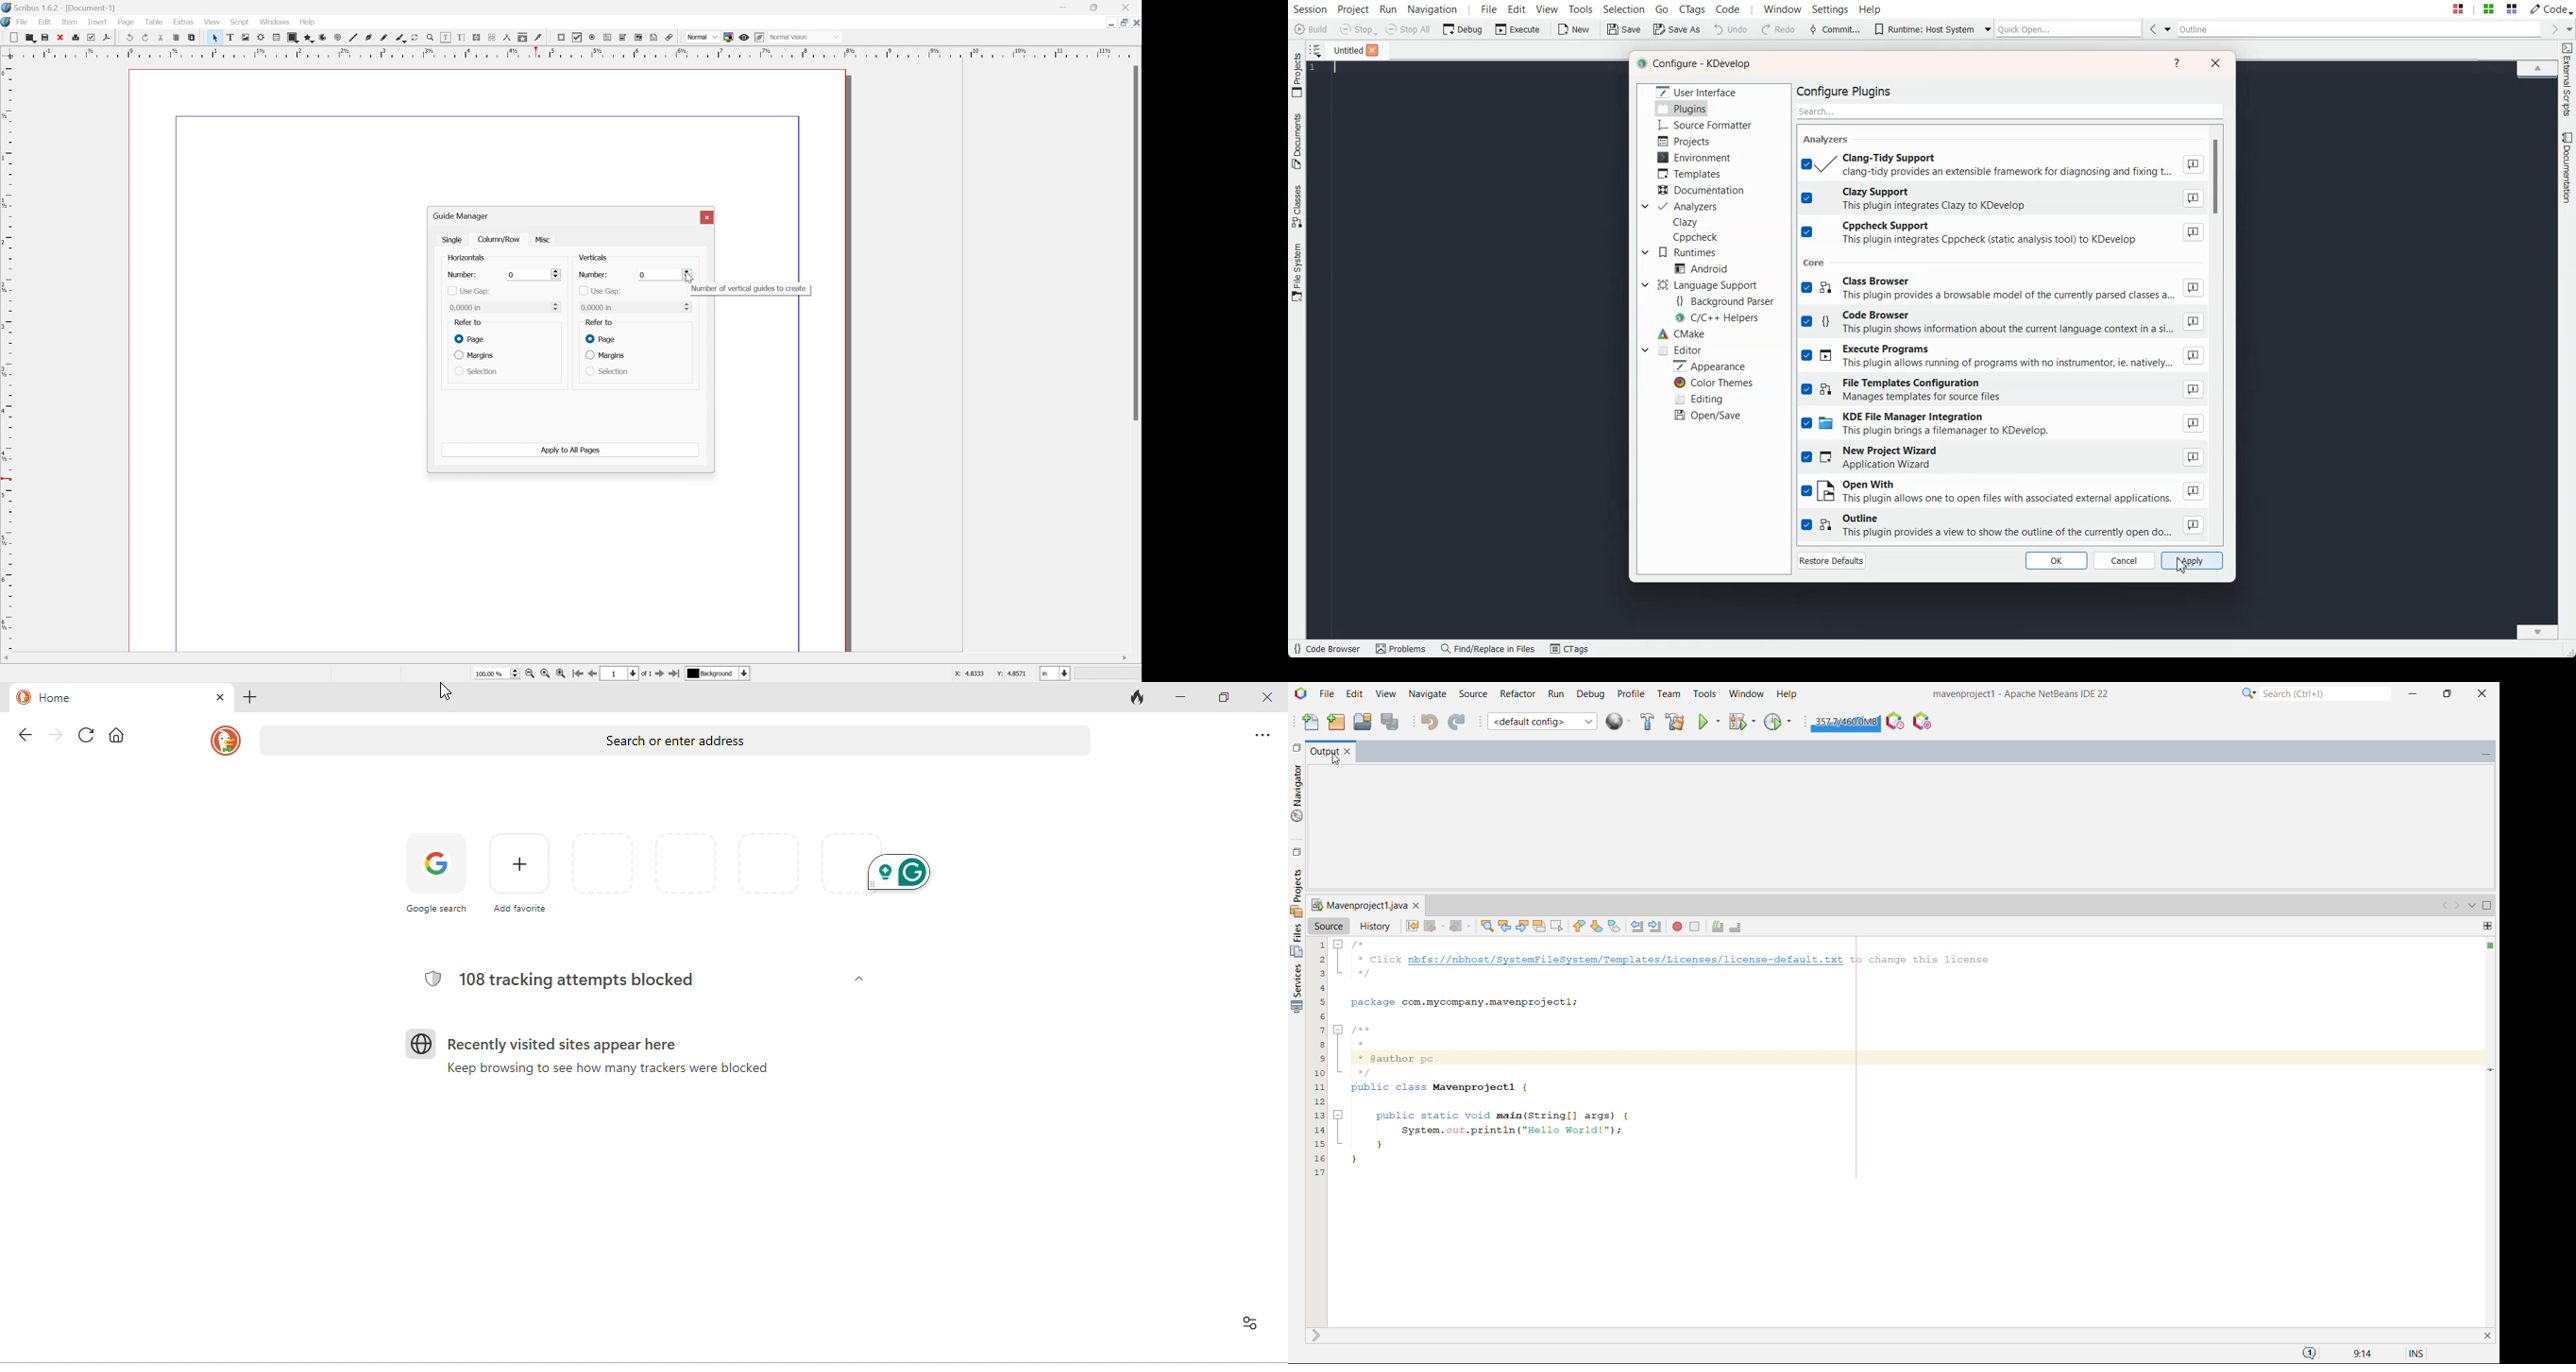  What do you see at coordinates (505, 307) in the screenshot?
I see `0.0000 in` at bounding box center [505, 307].